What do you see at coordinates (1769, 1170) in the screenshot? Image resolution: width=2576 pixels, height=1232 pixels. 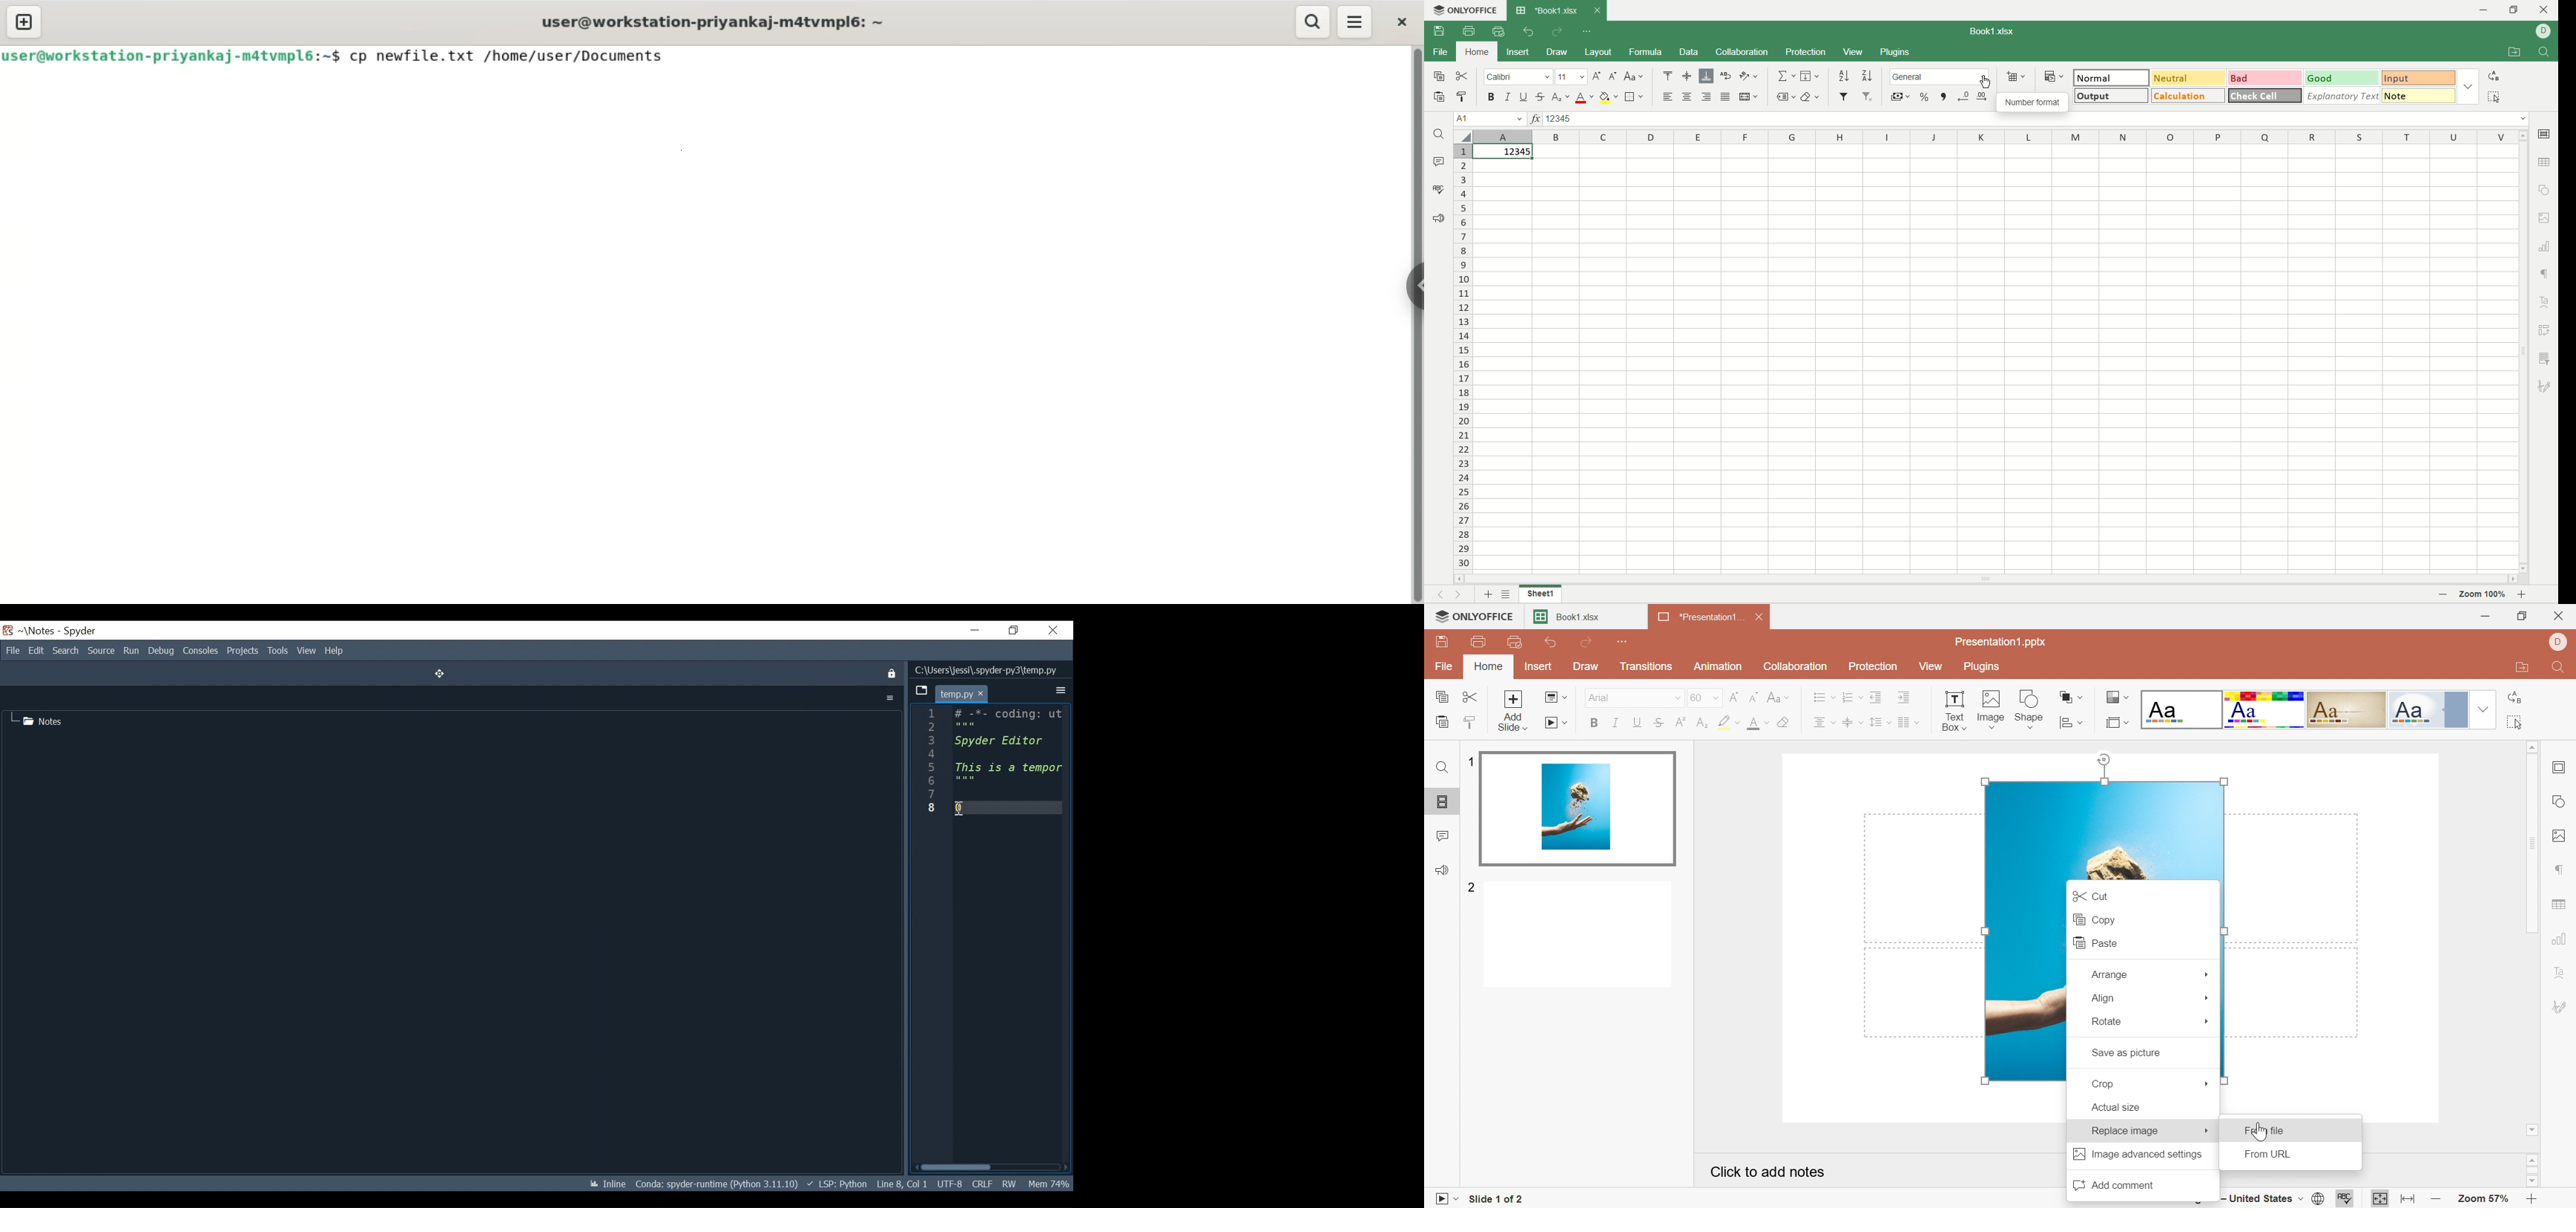 I see `Click to add notes` at bounding box center [1769, 1170].